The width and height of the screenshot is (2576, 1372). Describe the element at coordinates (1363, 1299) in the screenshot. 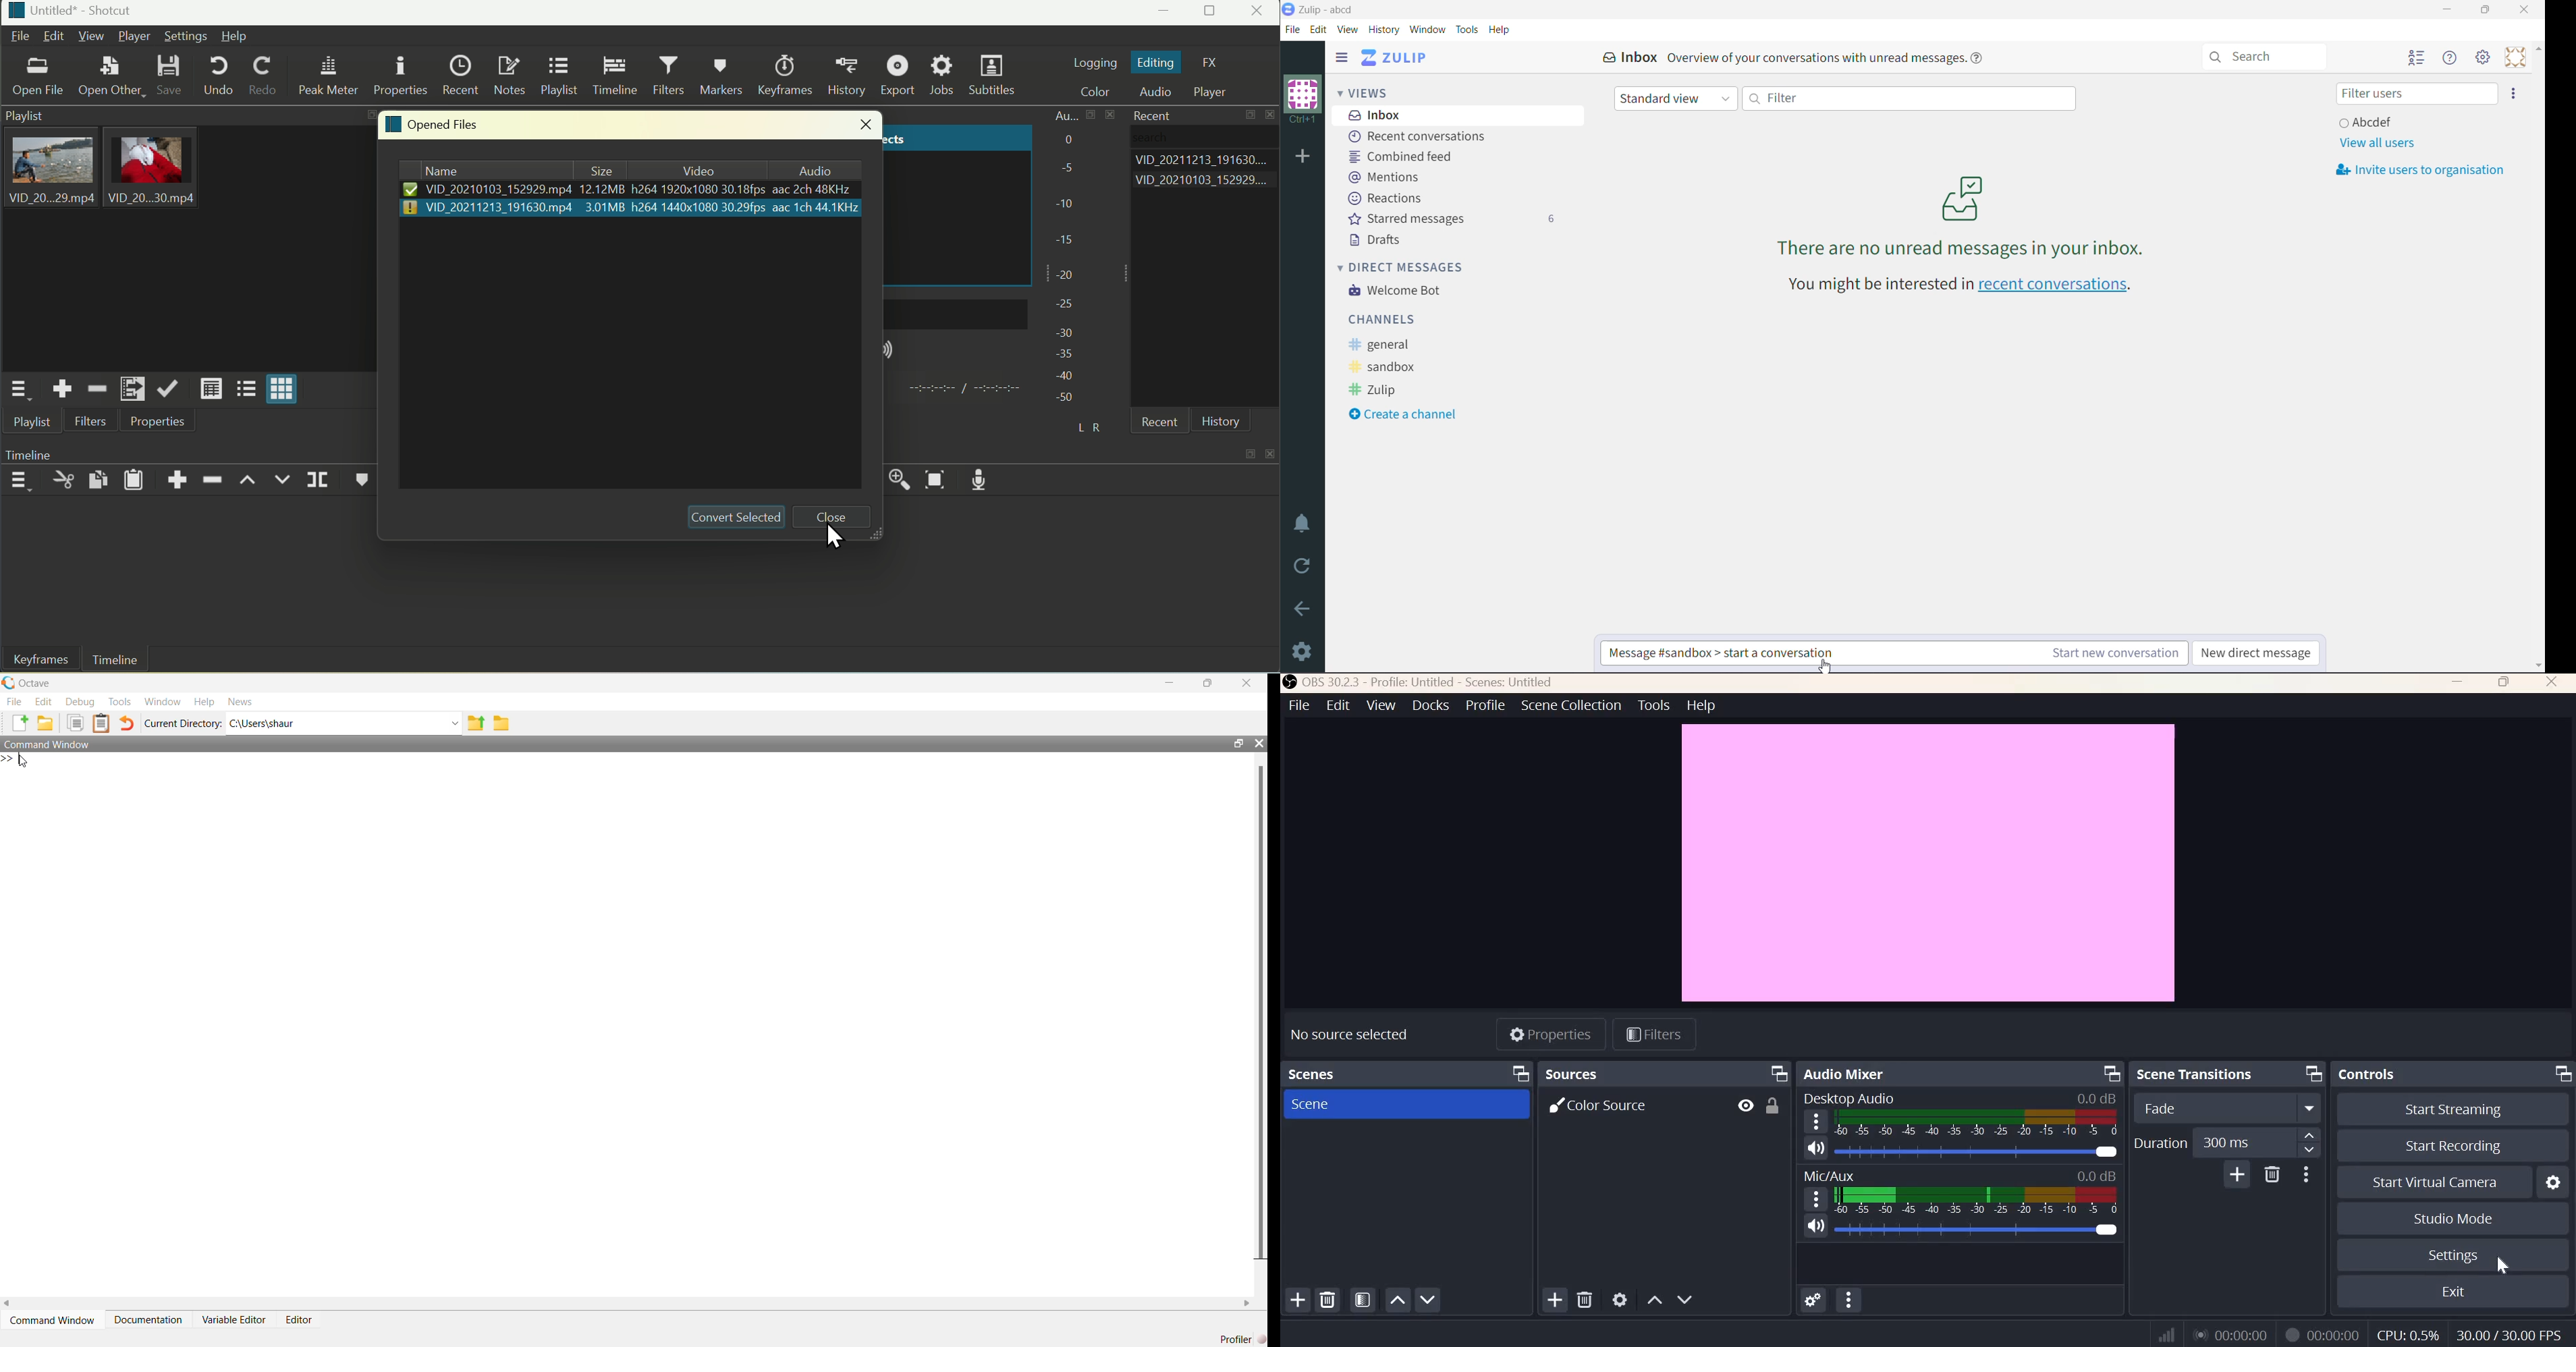

I see `Open scene filters` at that location.